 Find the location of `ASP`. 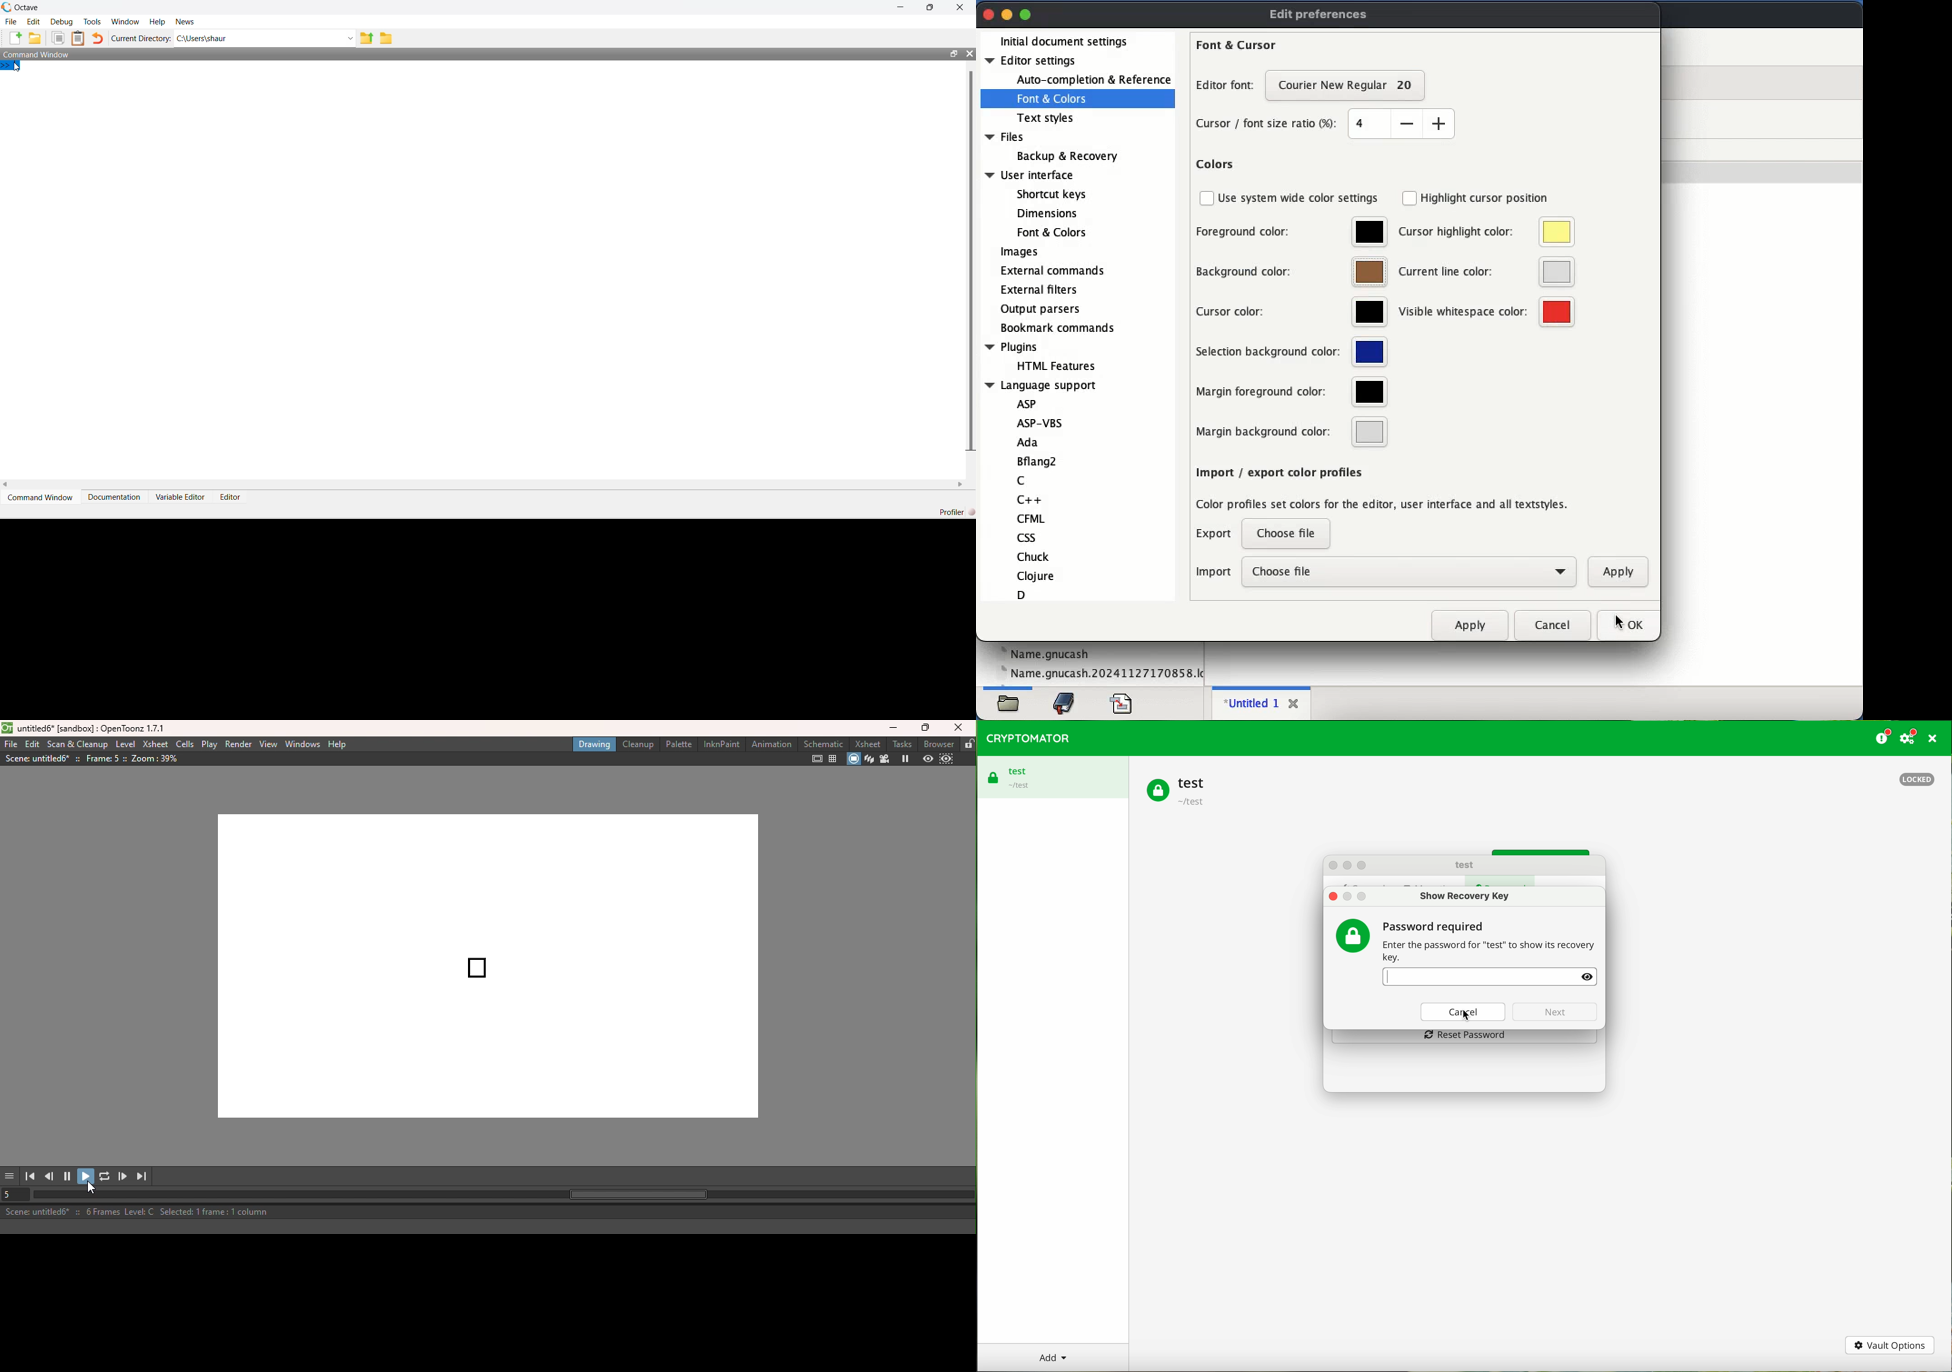

ASP is located at coordinates (1028, 402).